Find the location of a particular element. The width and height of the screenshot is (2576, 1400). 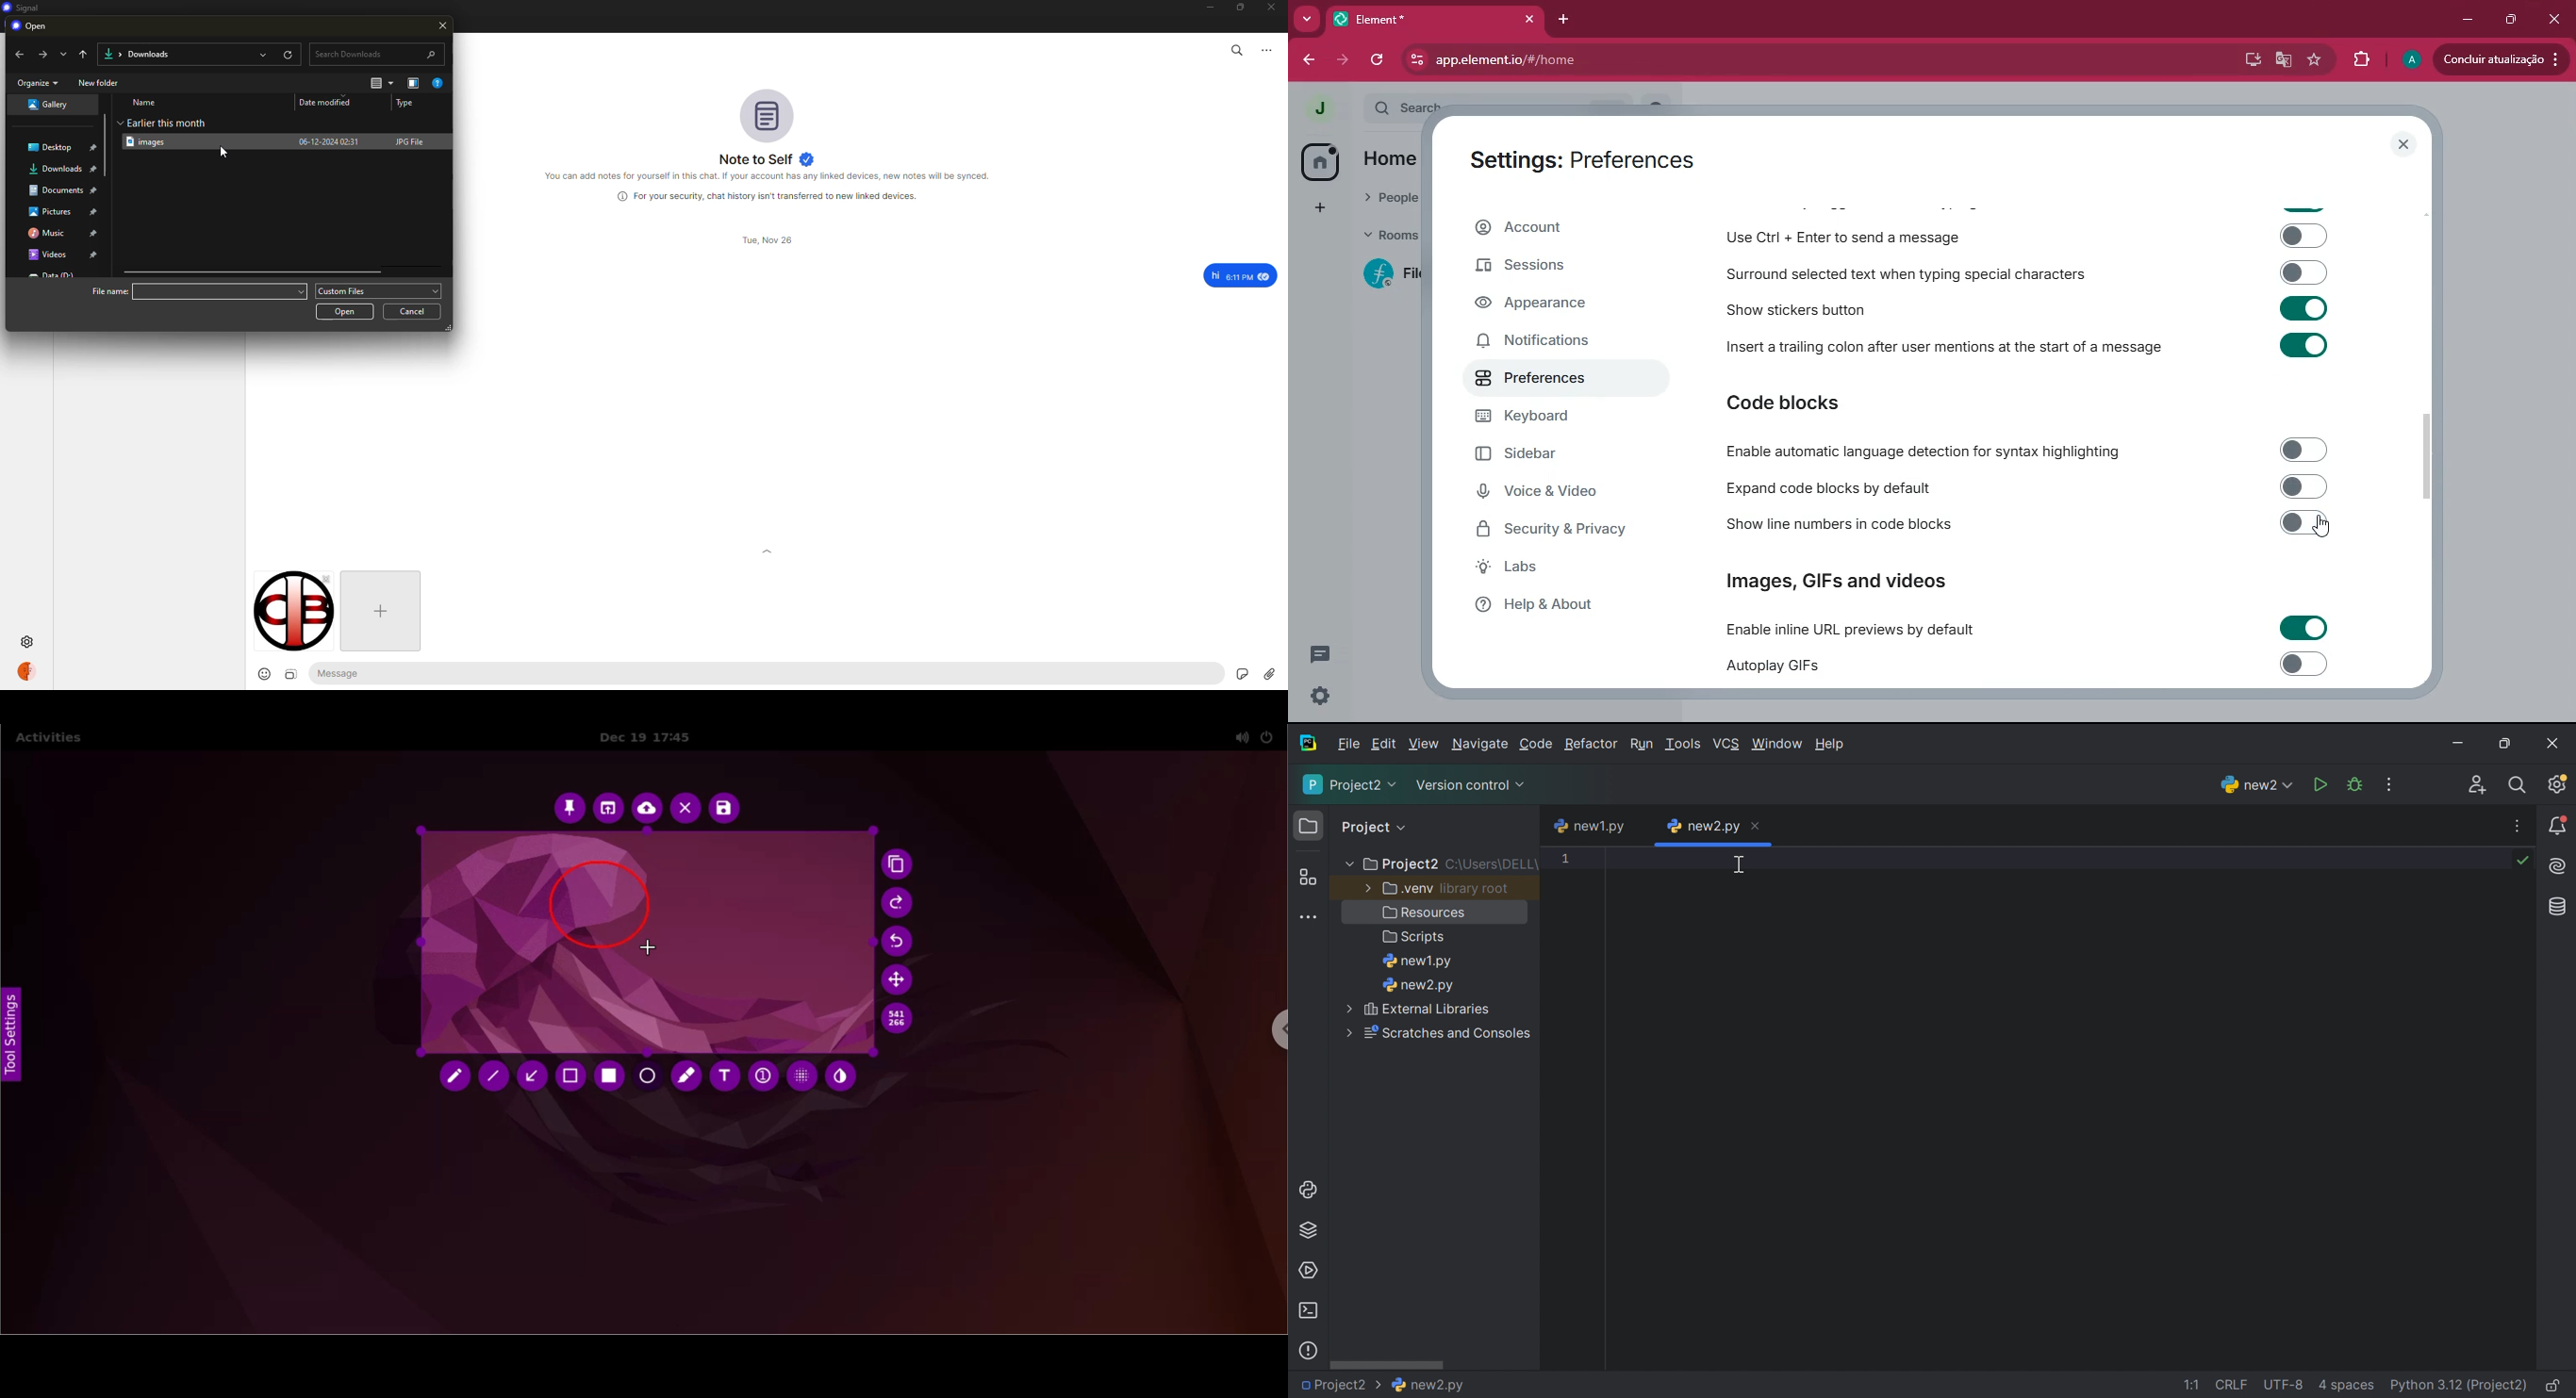

stickers is located at coordinates (1241, 673).